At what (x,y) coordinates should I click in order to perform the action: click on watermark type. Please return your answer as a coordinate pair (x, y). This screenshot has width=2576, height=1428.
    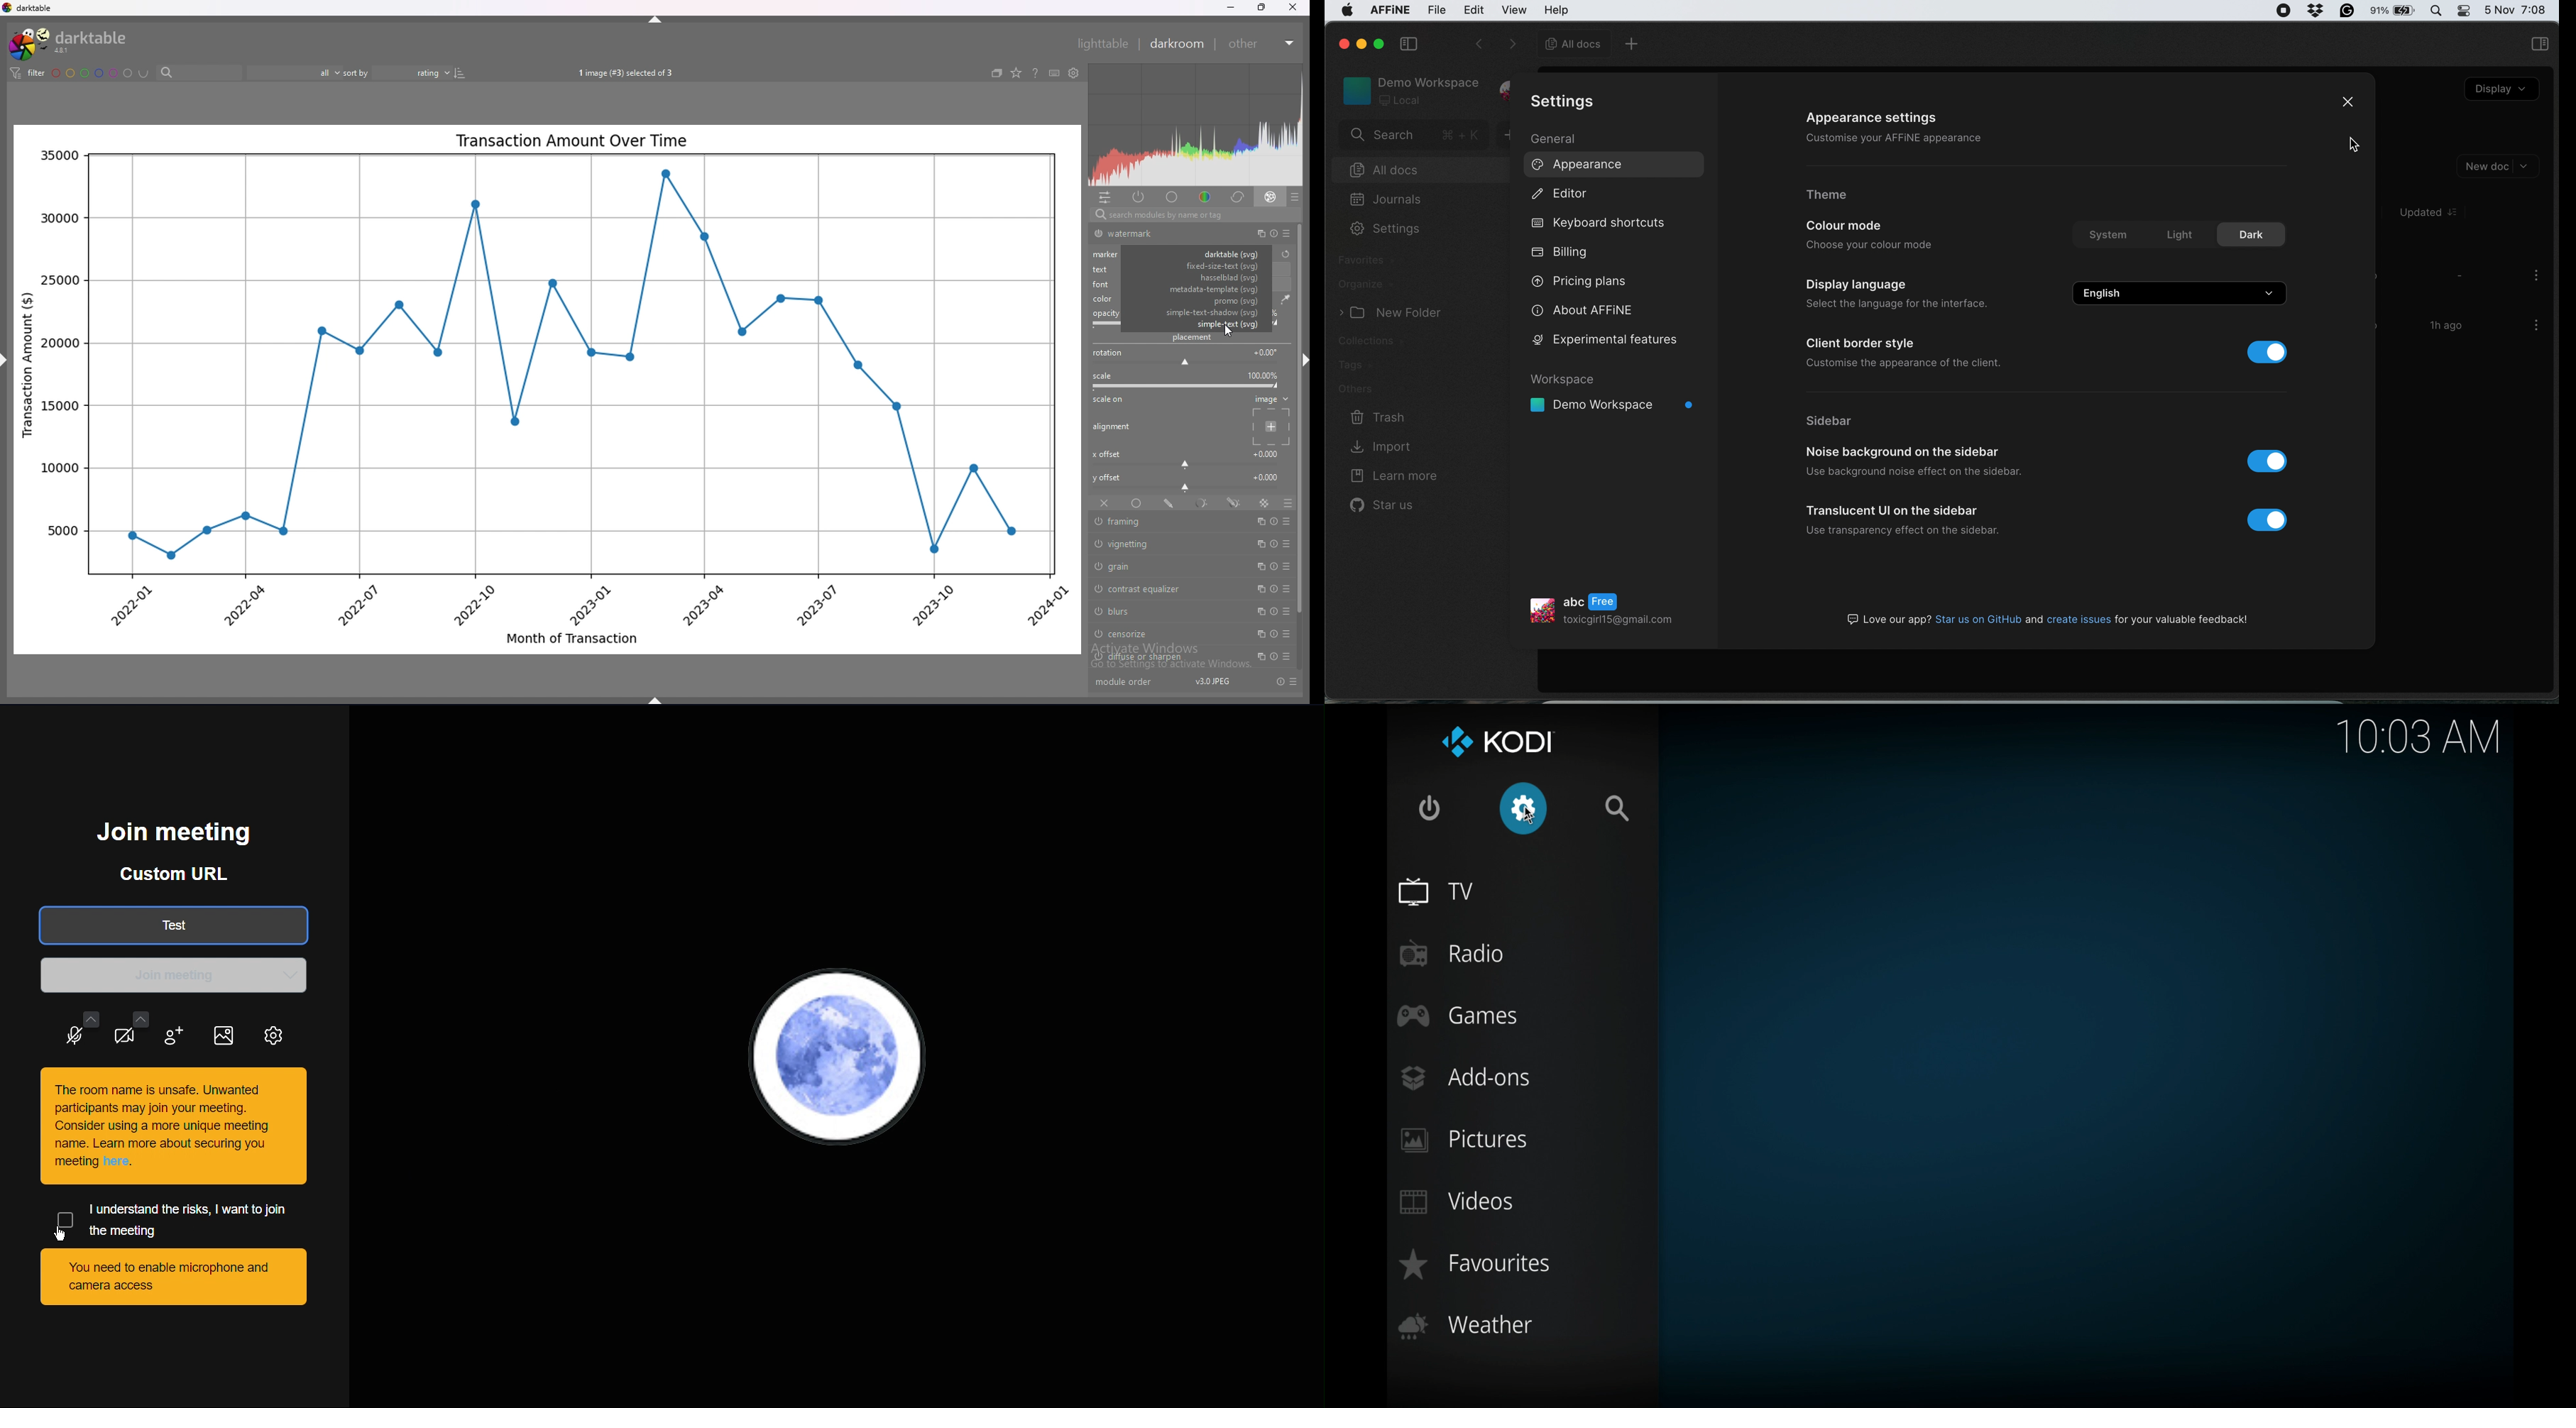
    Looking at the image, I should click on (1238, 254).